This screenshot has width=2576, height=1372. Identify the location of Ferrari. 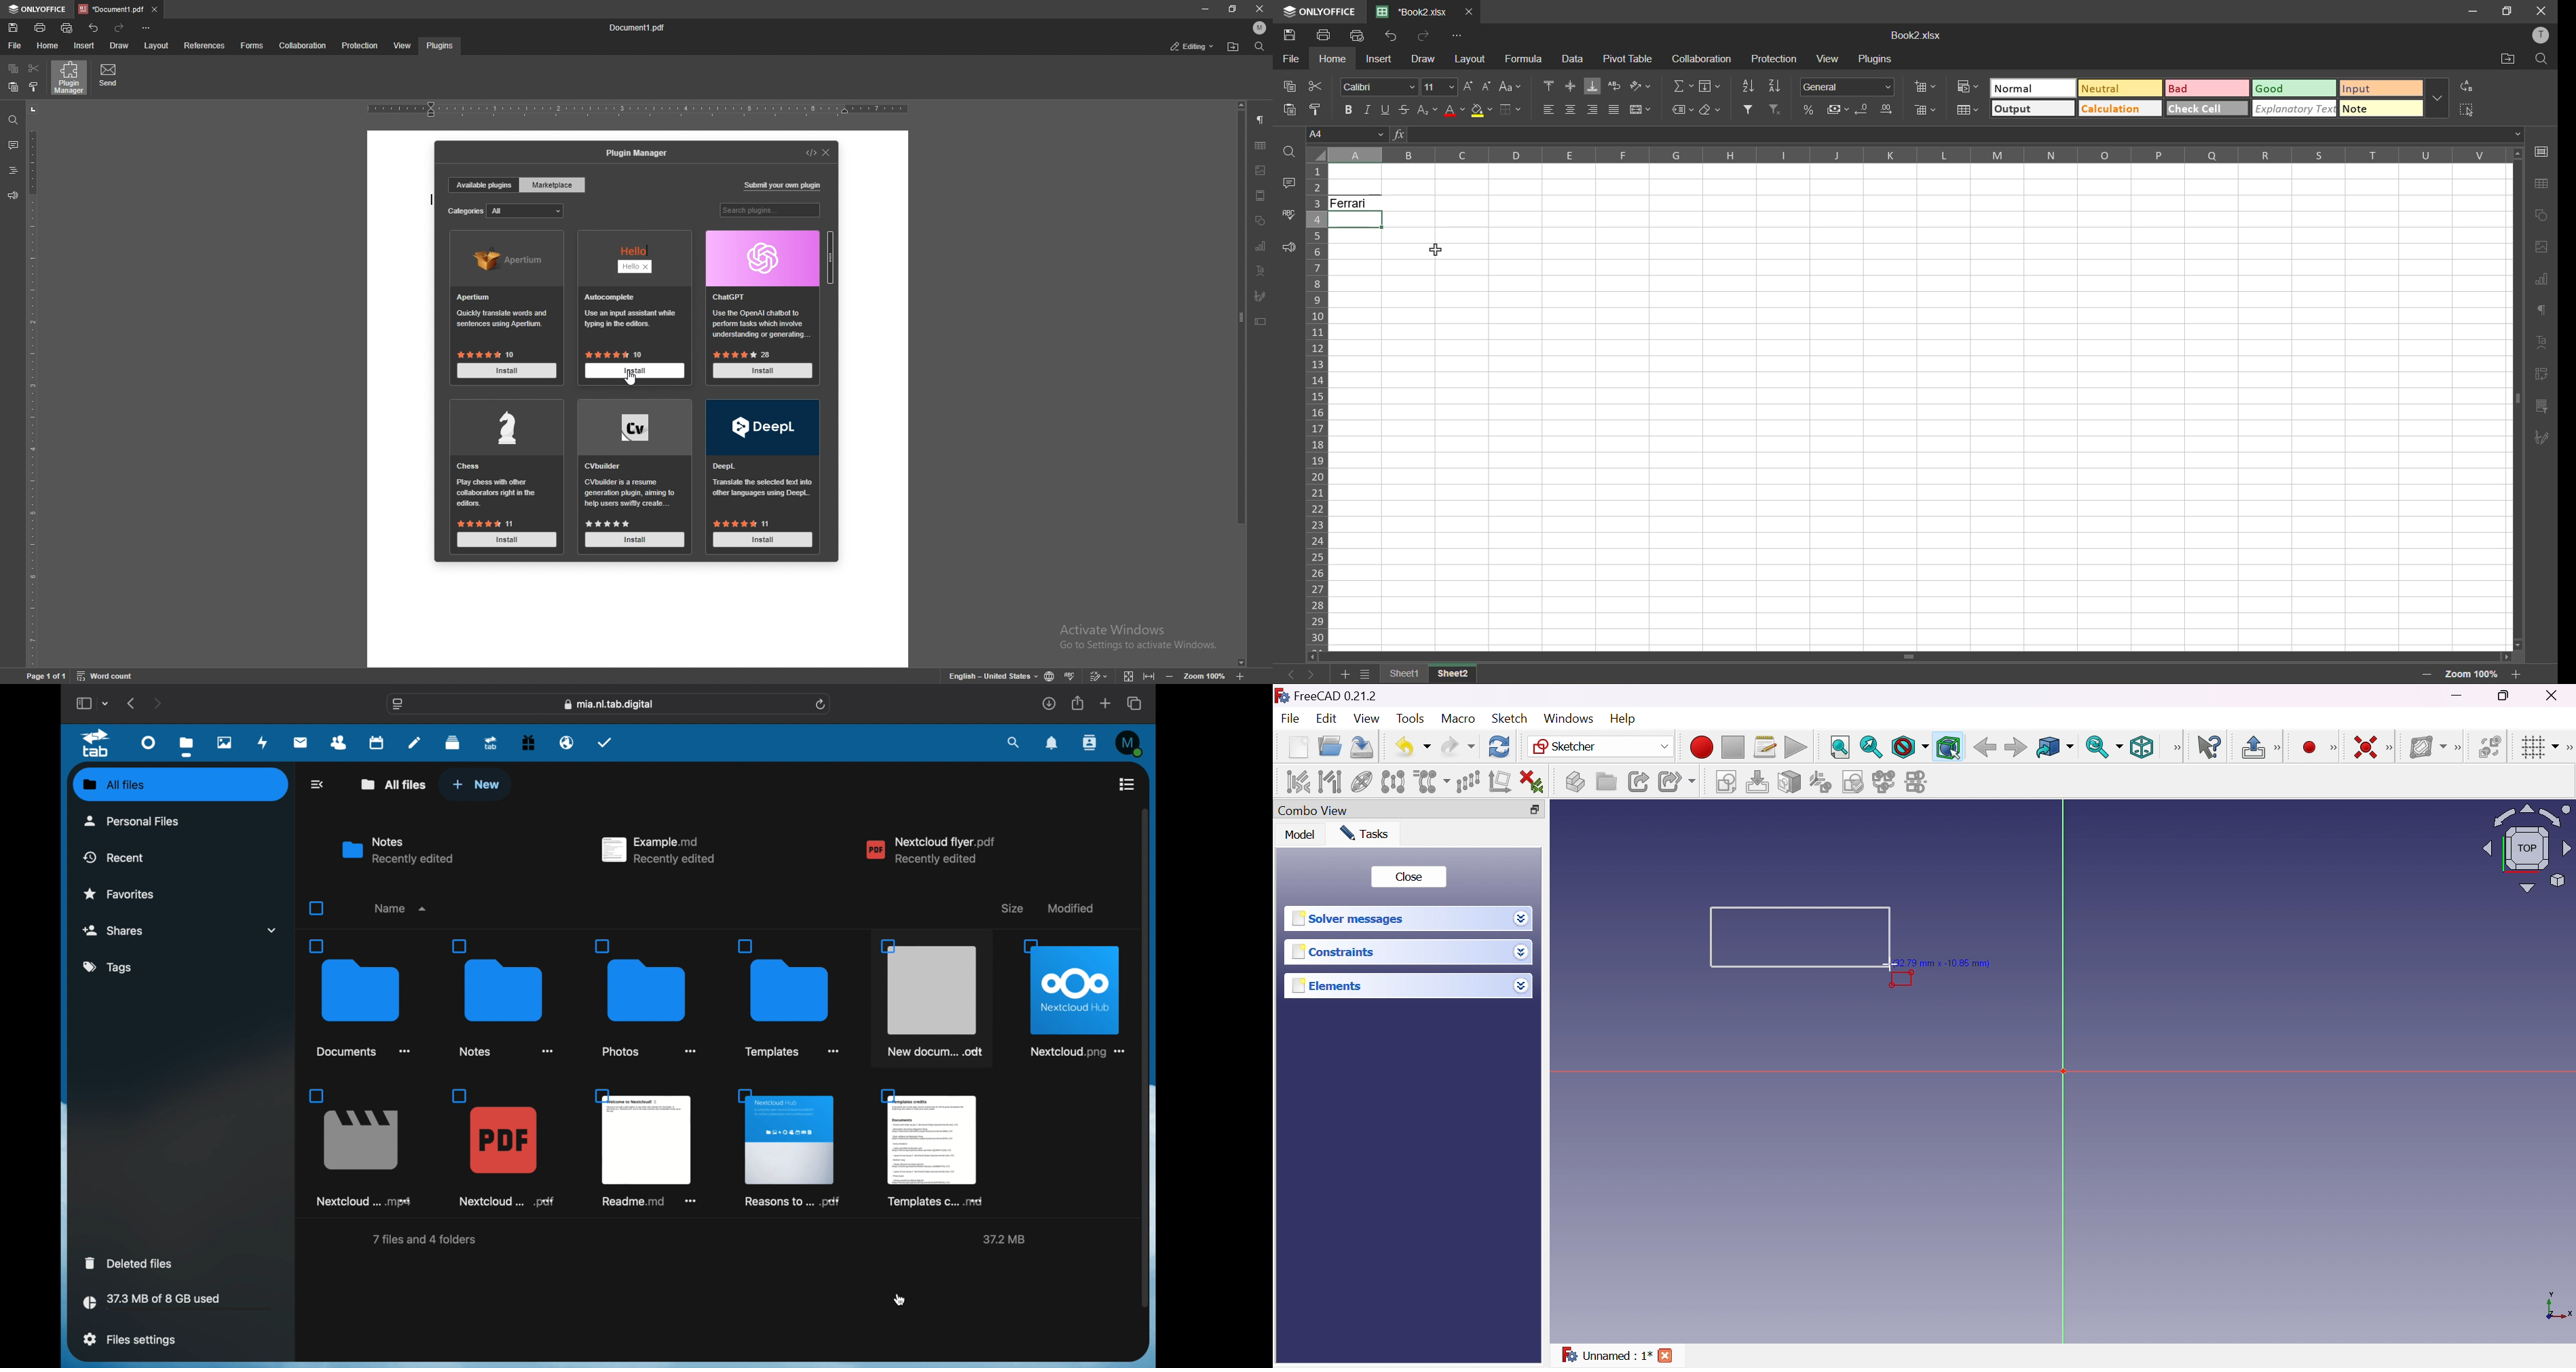
(1359, 205).